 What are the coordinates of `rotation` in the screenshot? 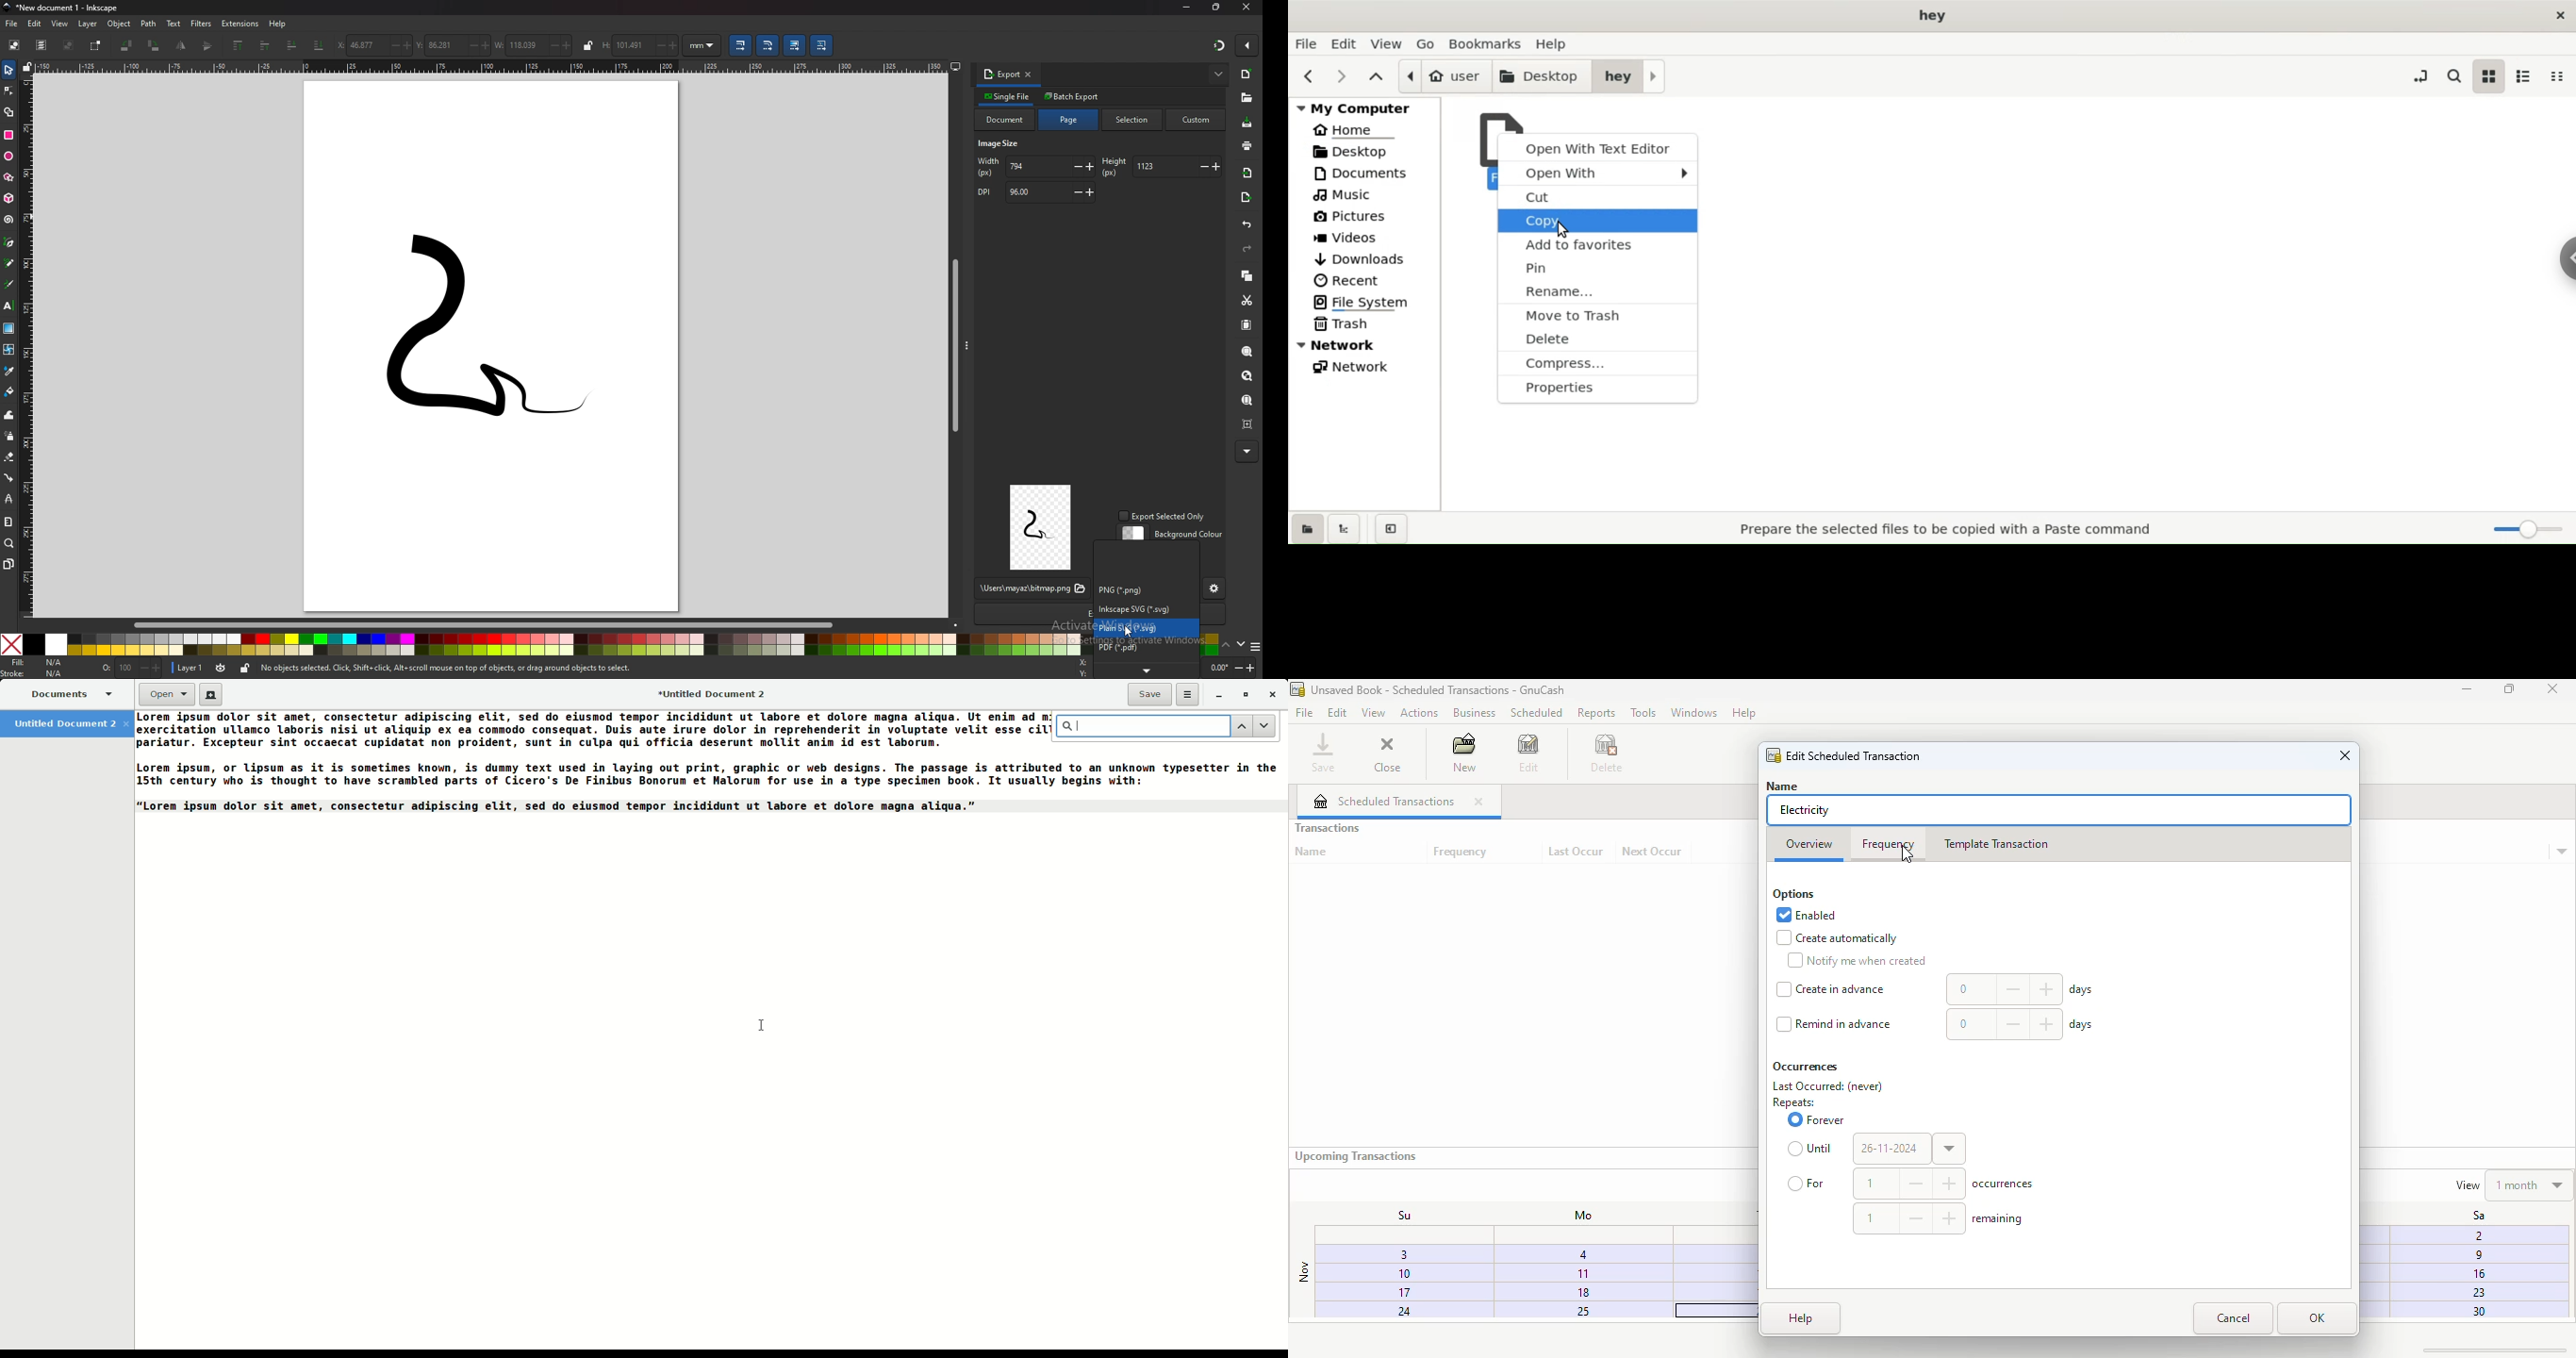 It's located at (1231, 667).